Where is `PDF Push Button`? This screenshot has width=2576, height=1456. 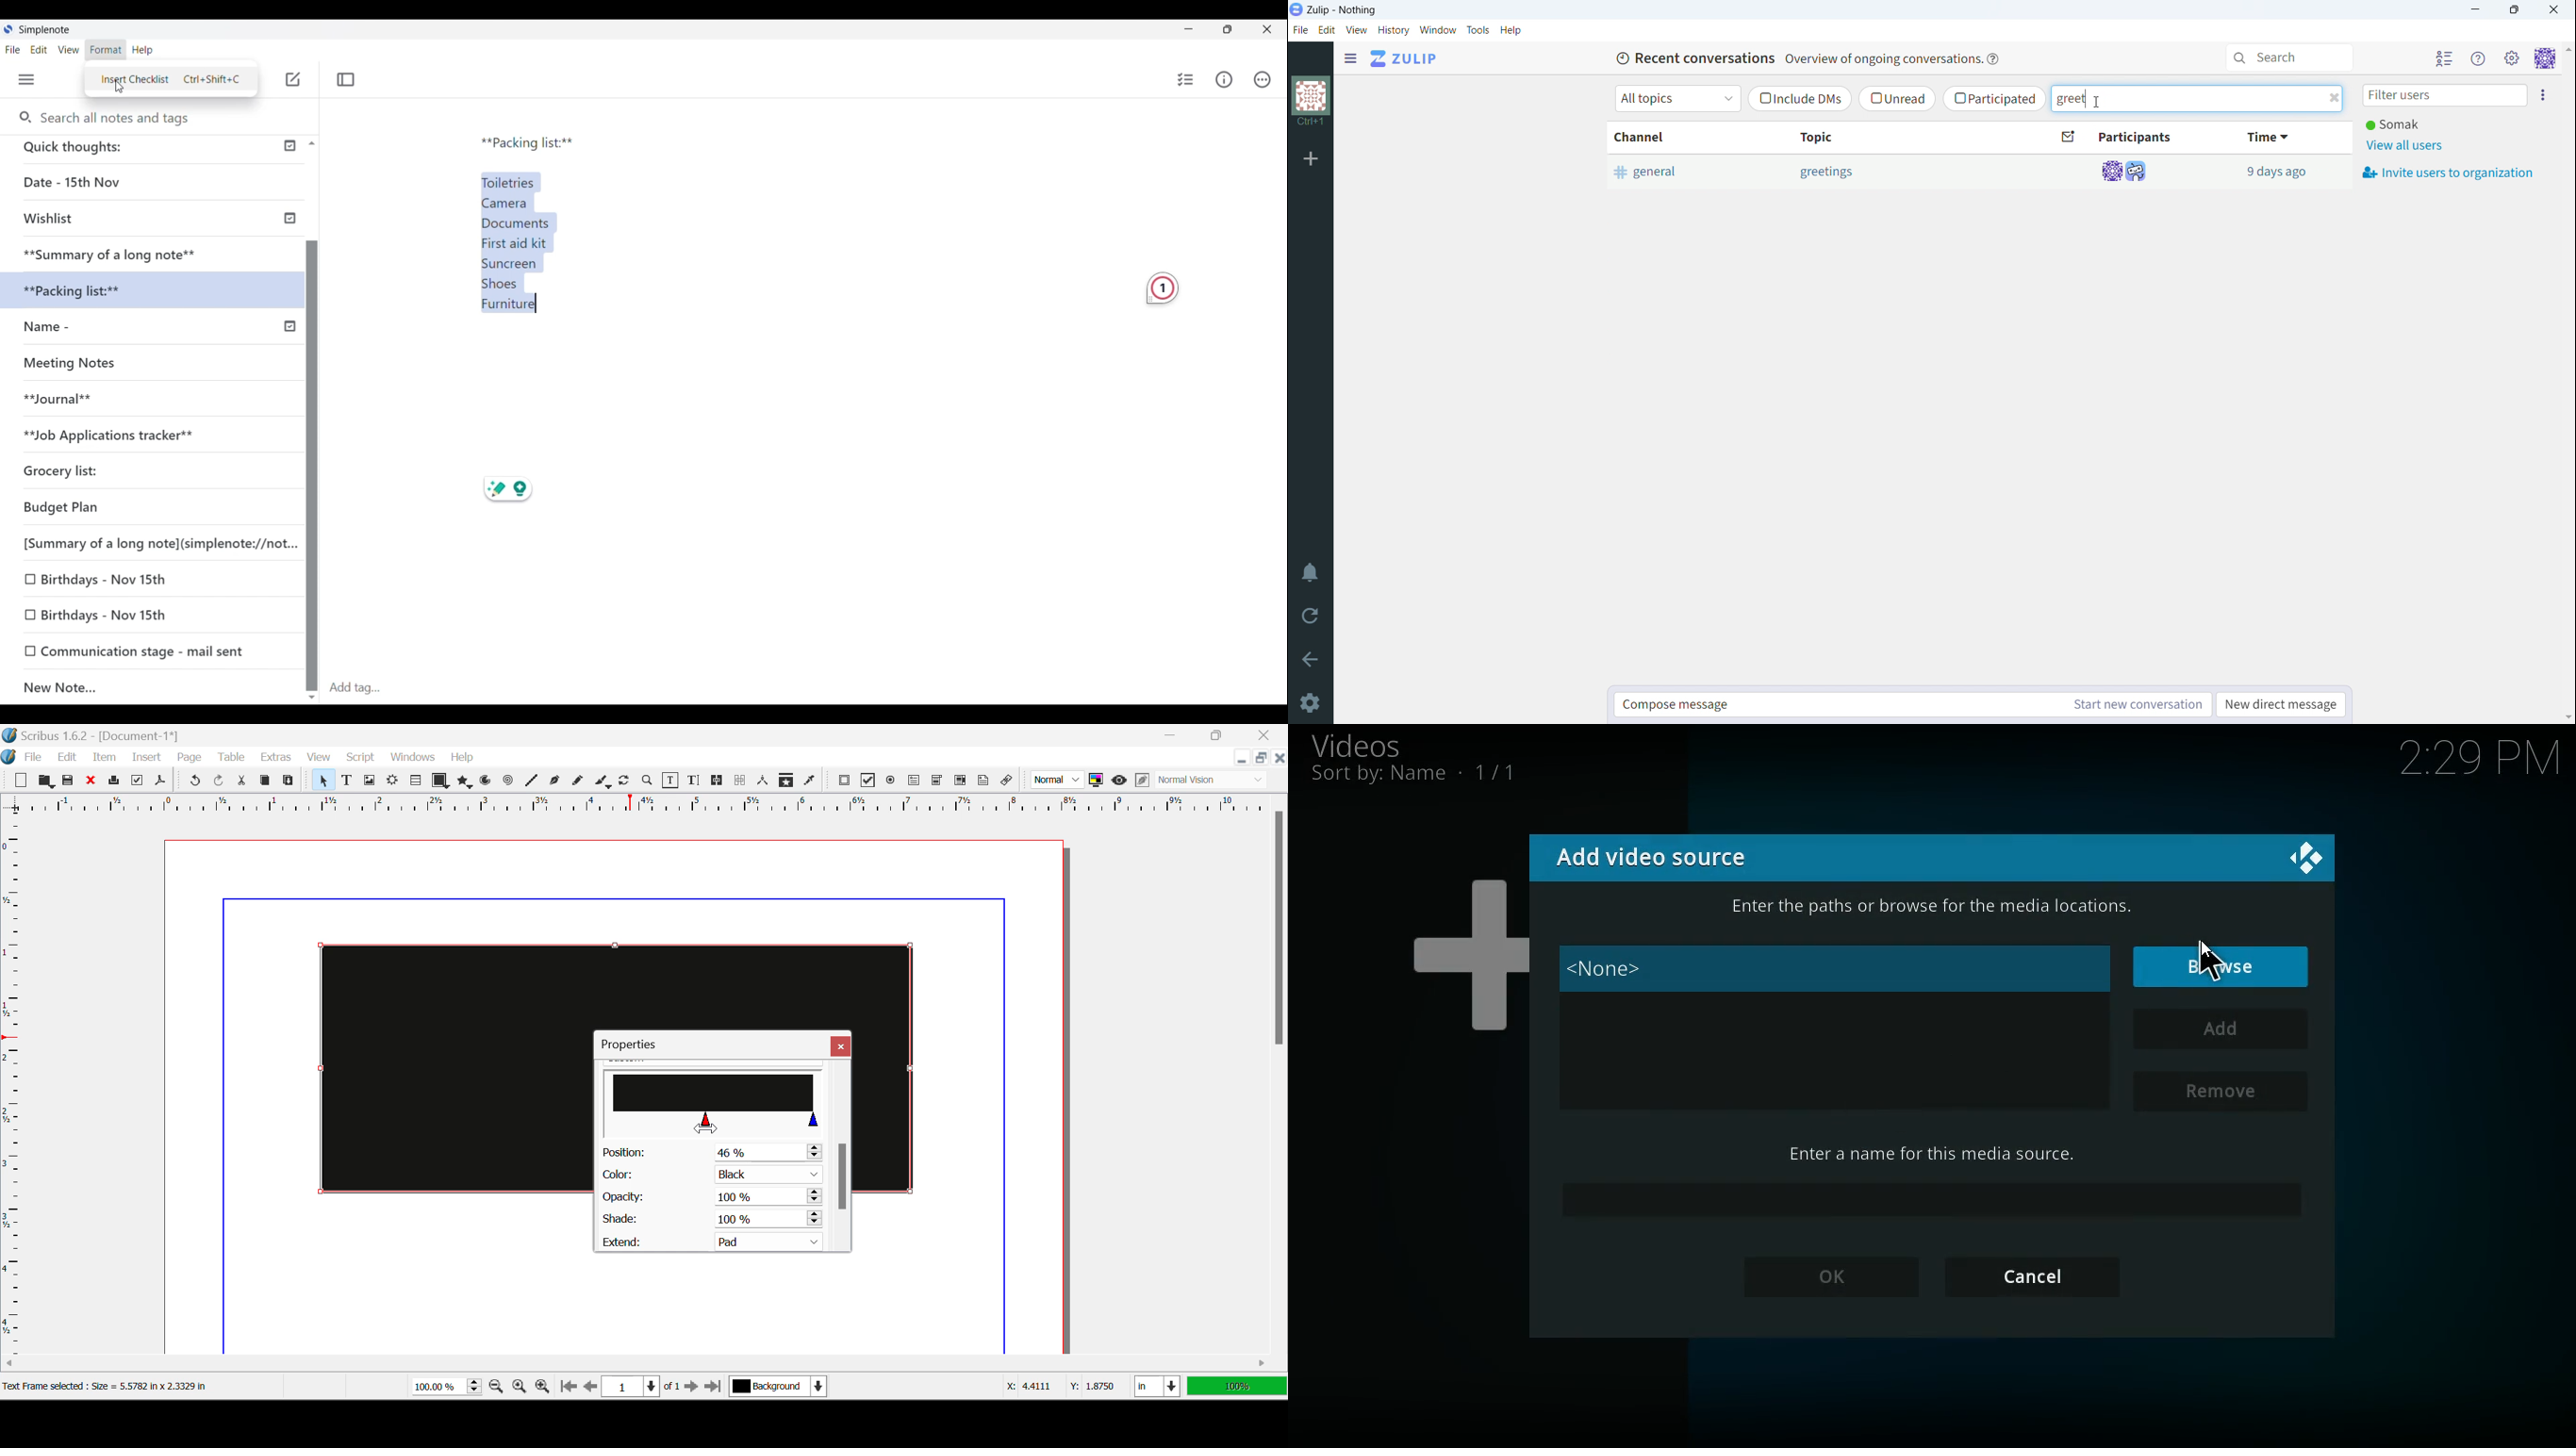
PDF Push Button is located at coordinates (844, 780).